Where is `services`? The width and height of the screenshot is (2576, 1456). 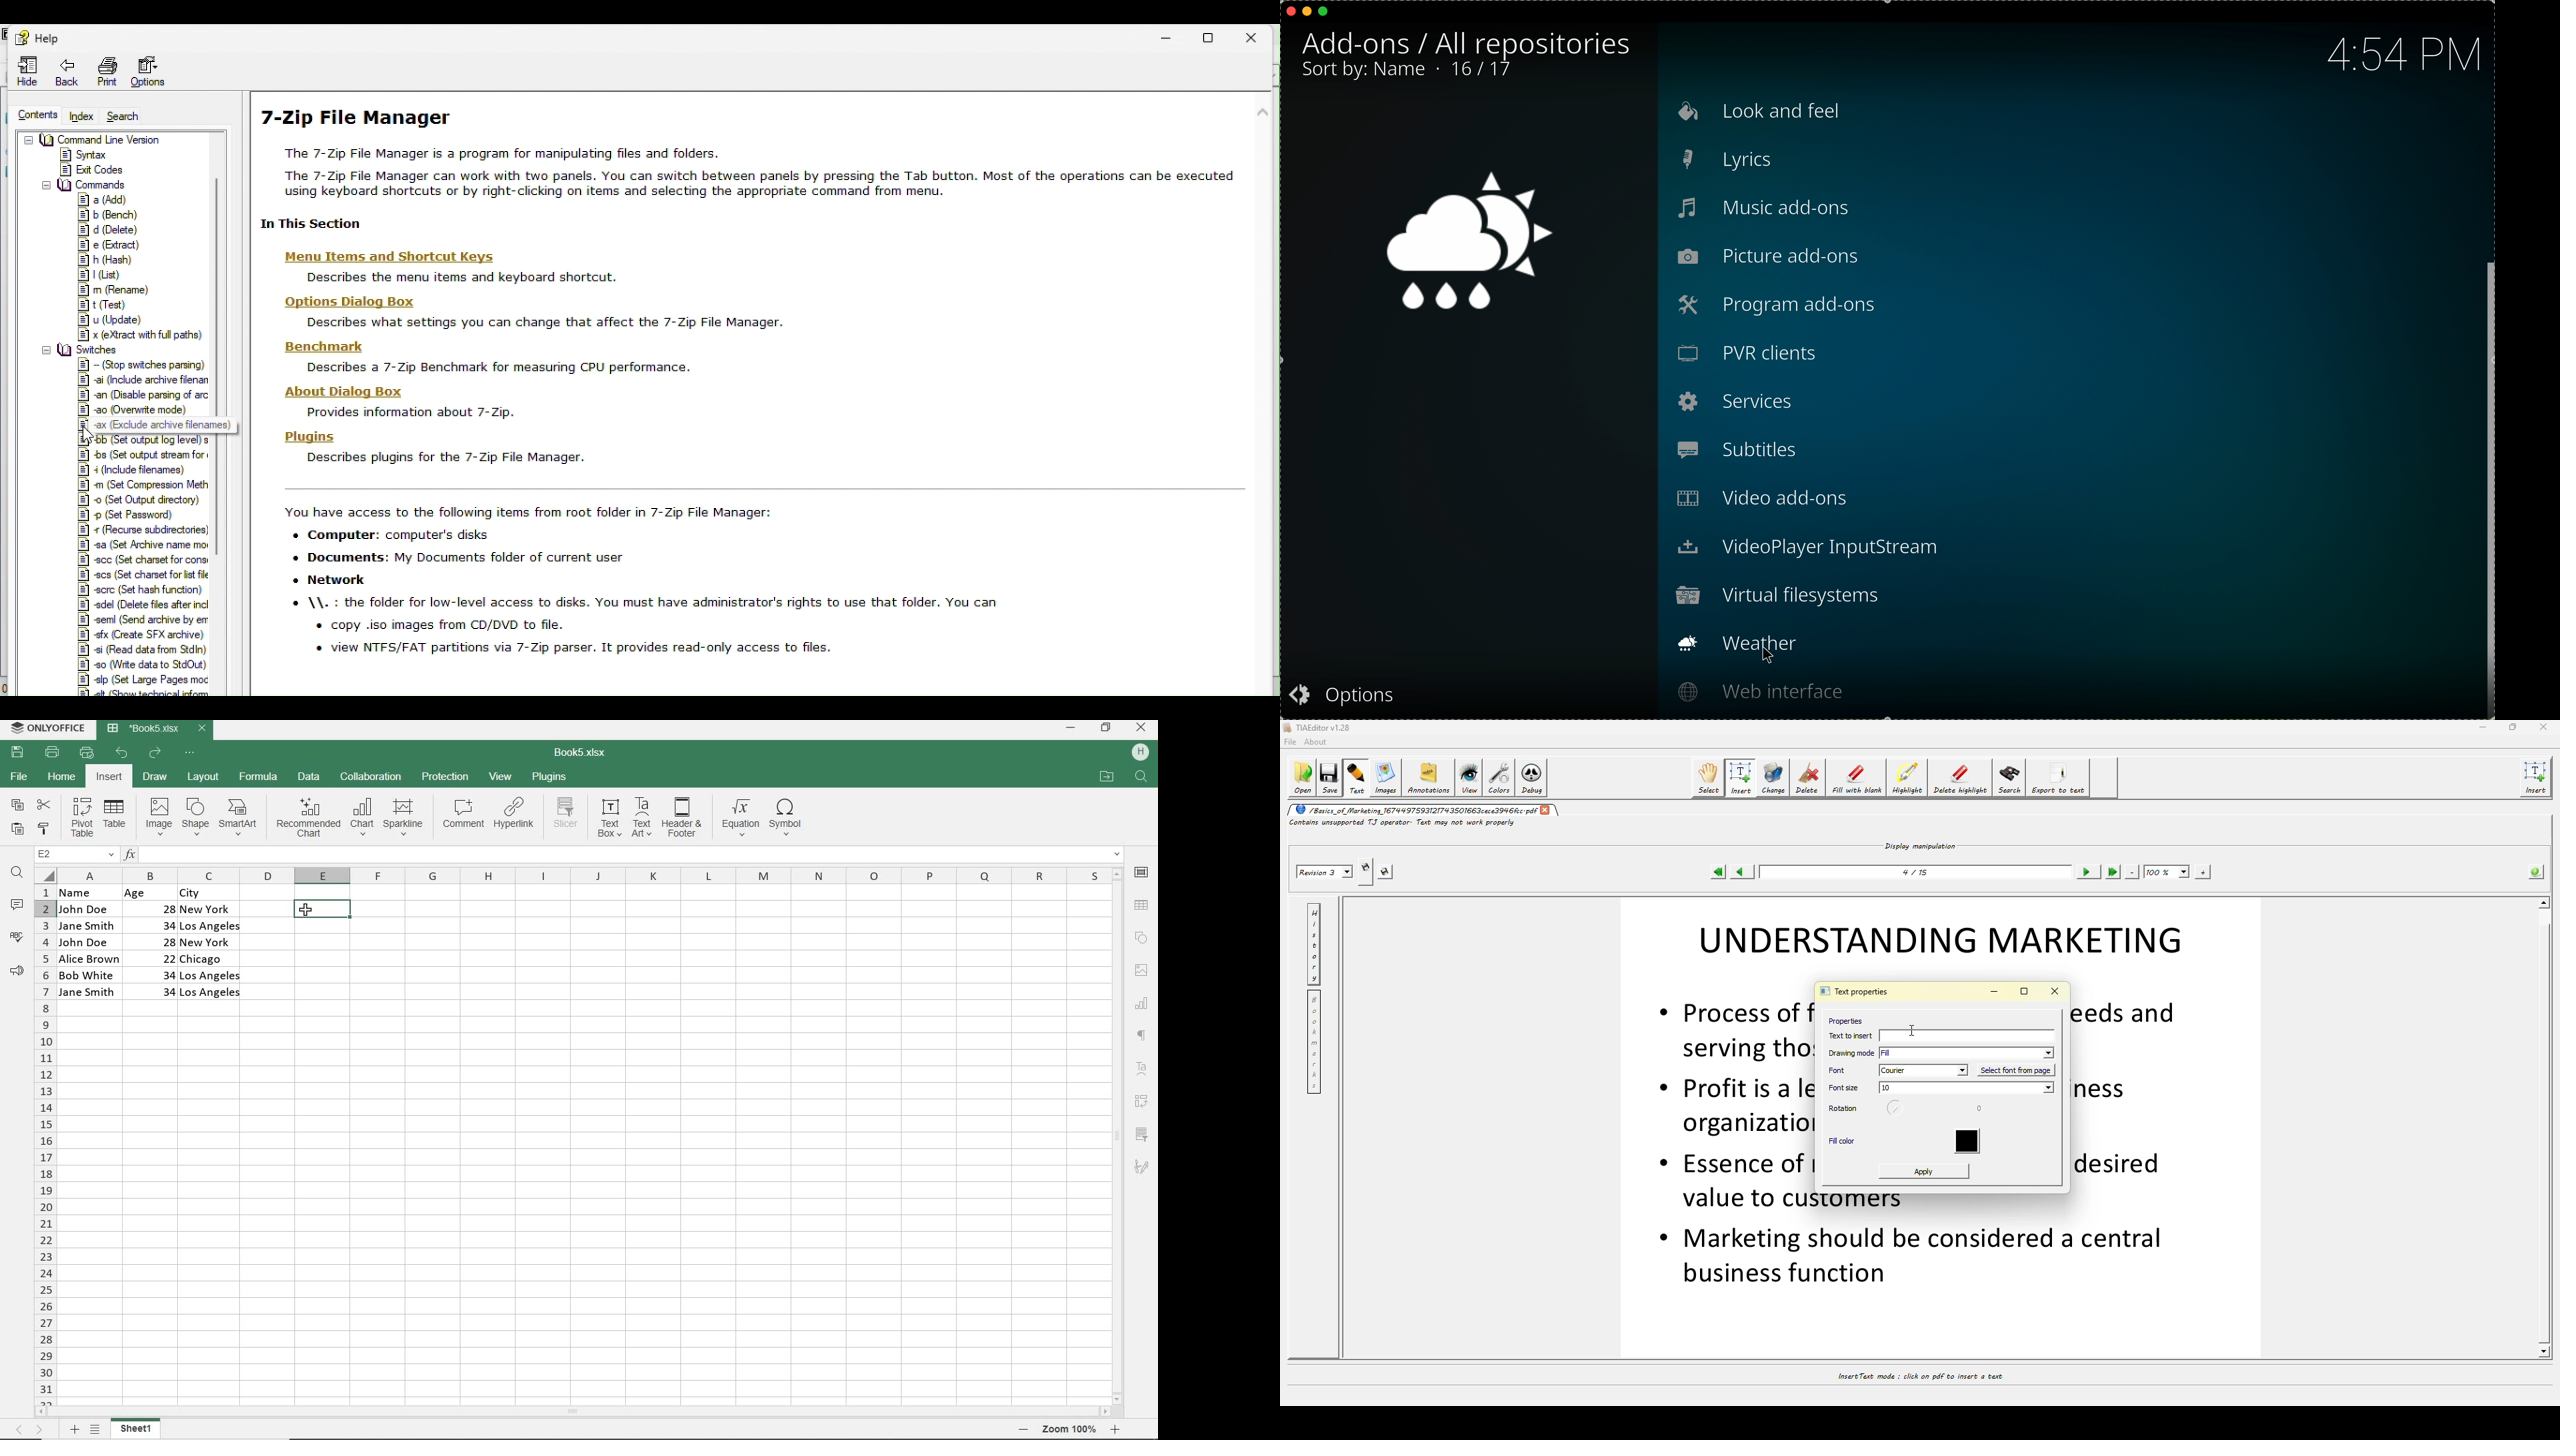 services is located at coordinates (1737, 401).